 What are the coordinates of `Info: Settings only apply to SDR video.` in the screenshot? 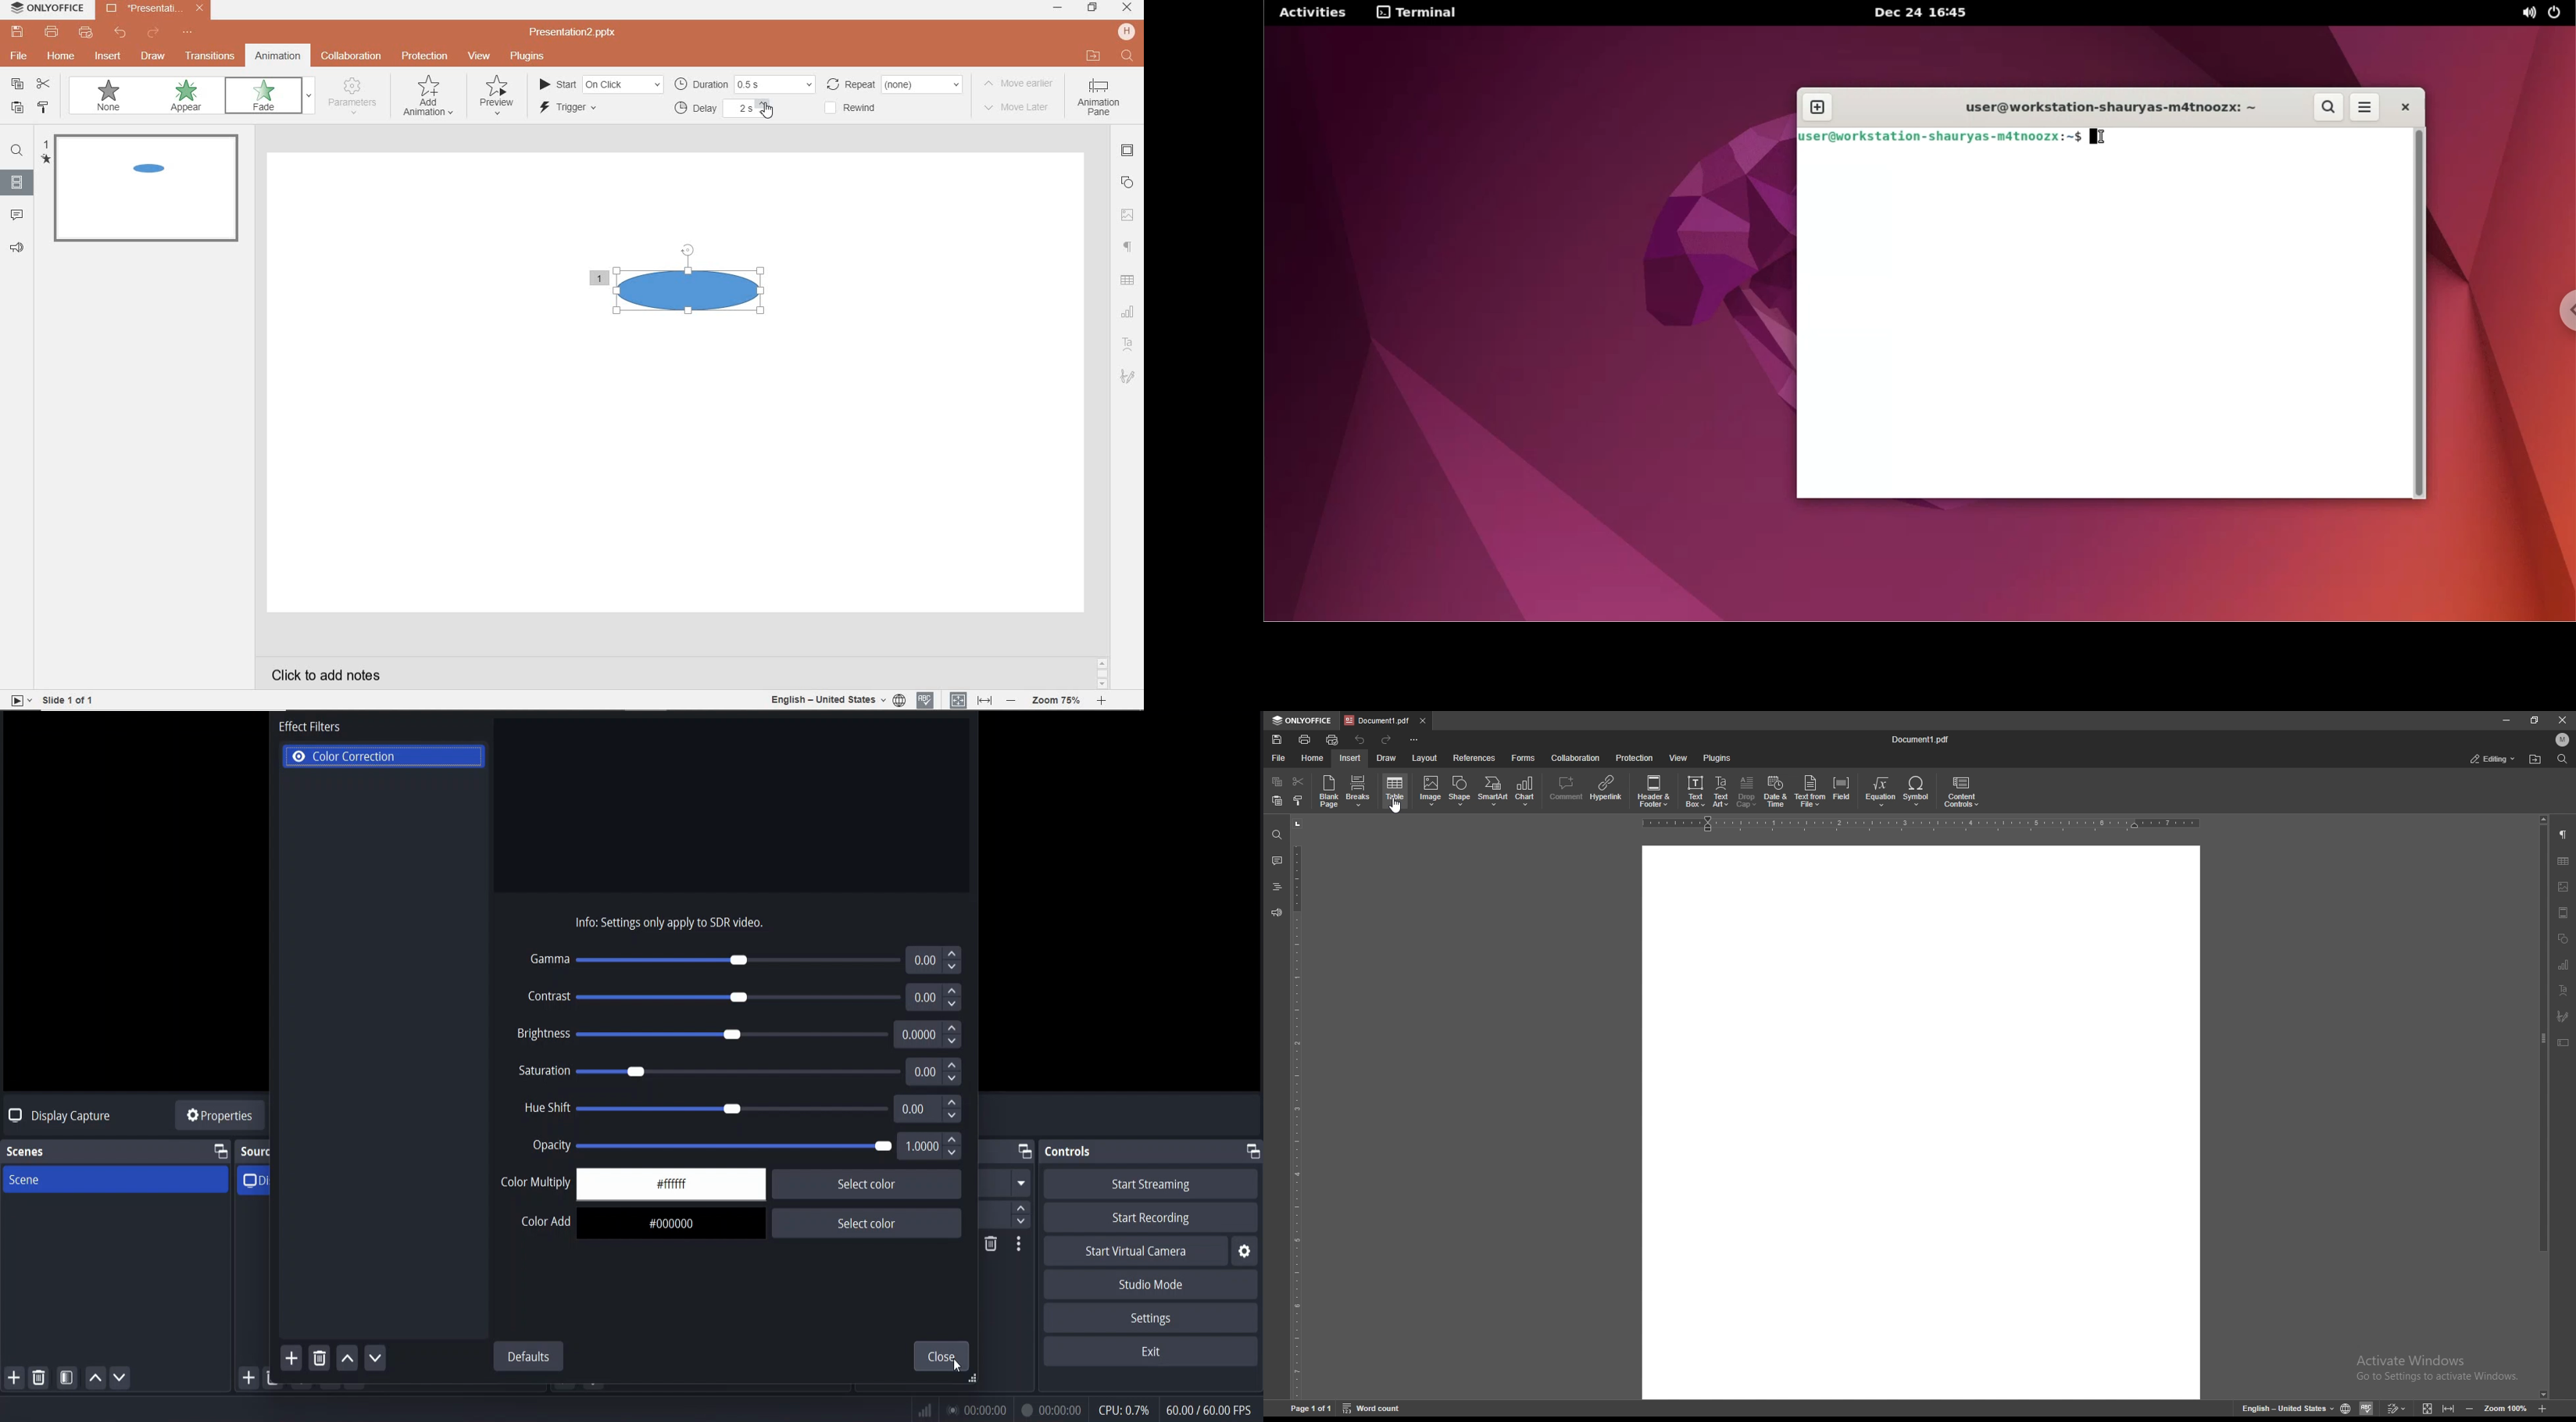 It's located at (670, 920).